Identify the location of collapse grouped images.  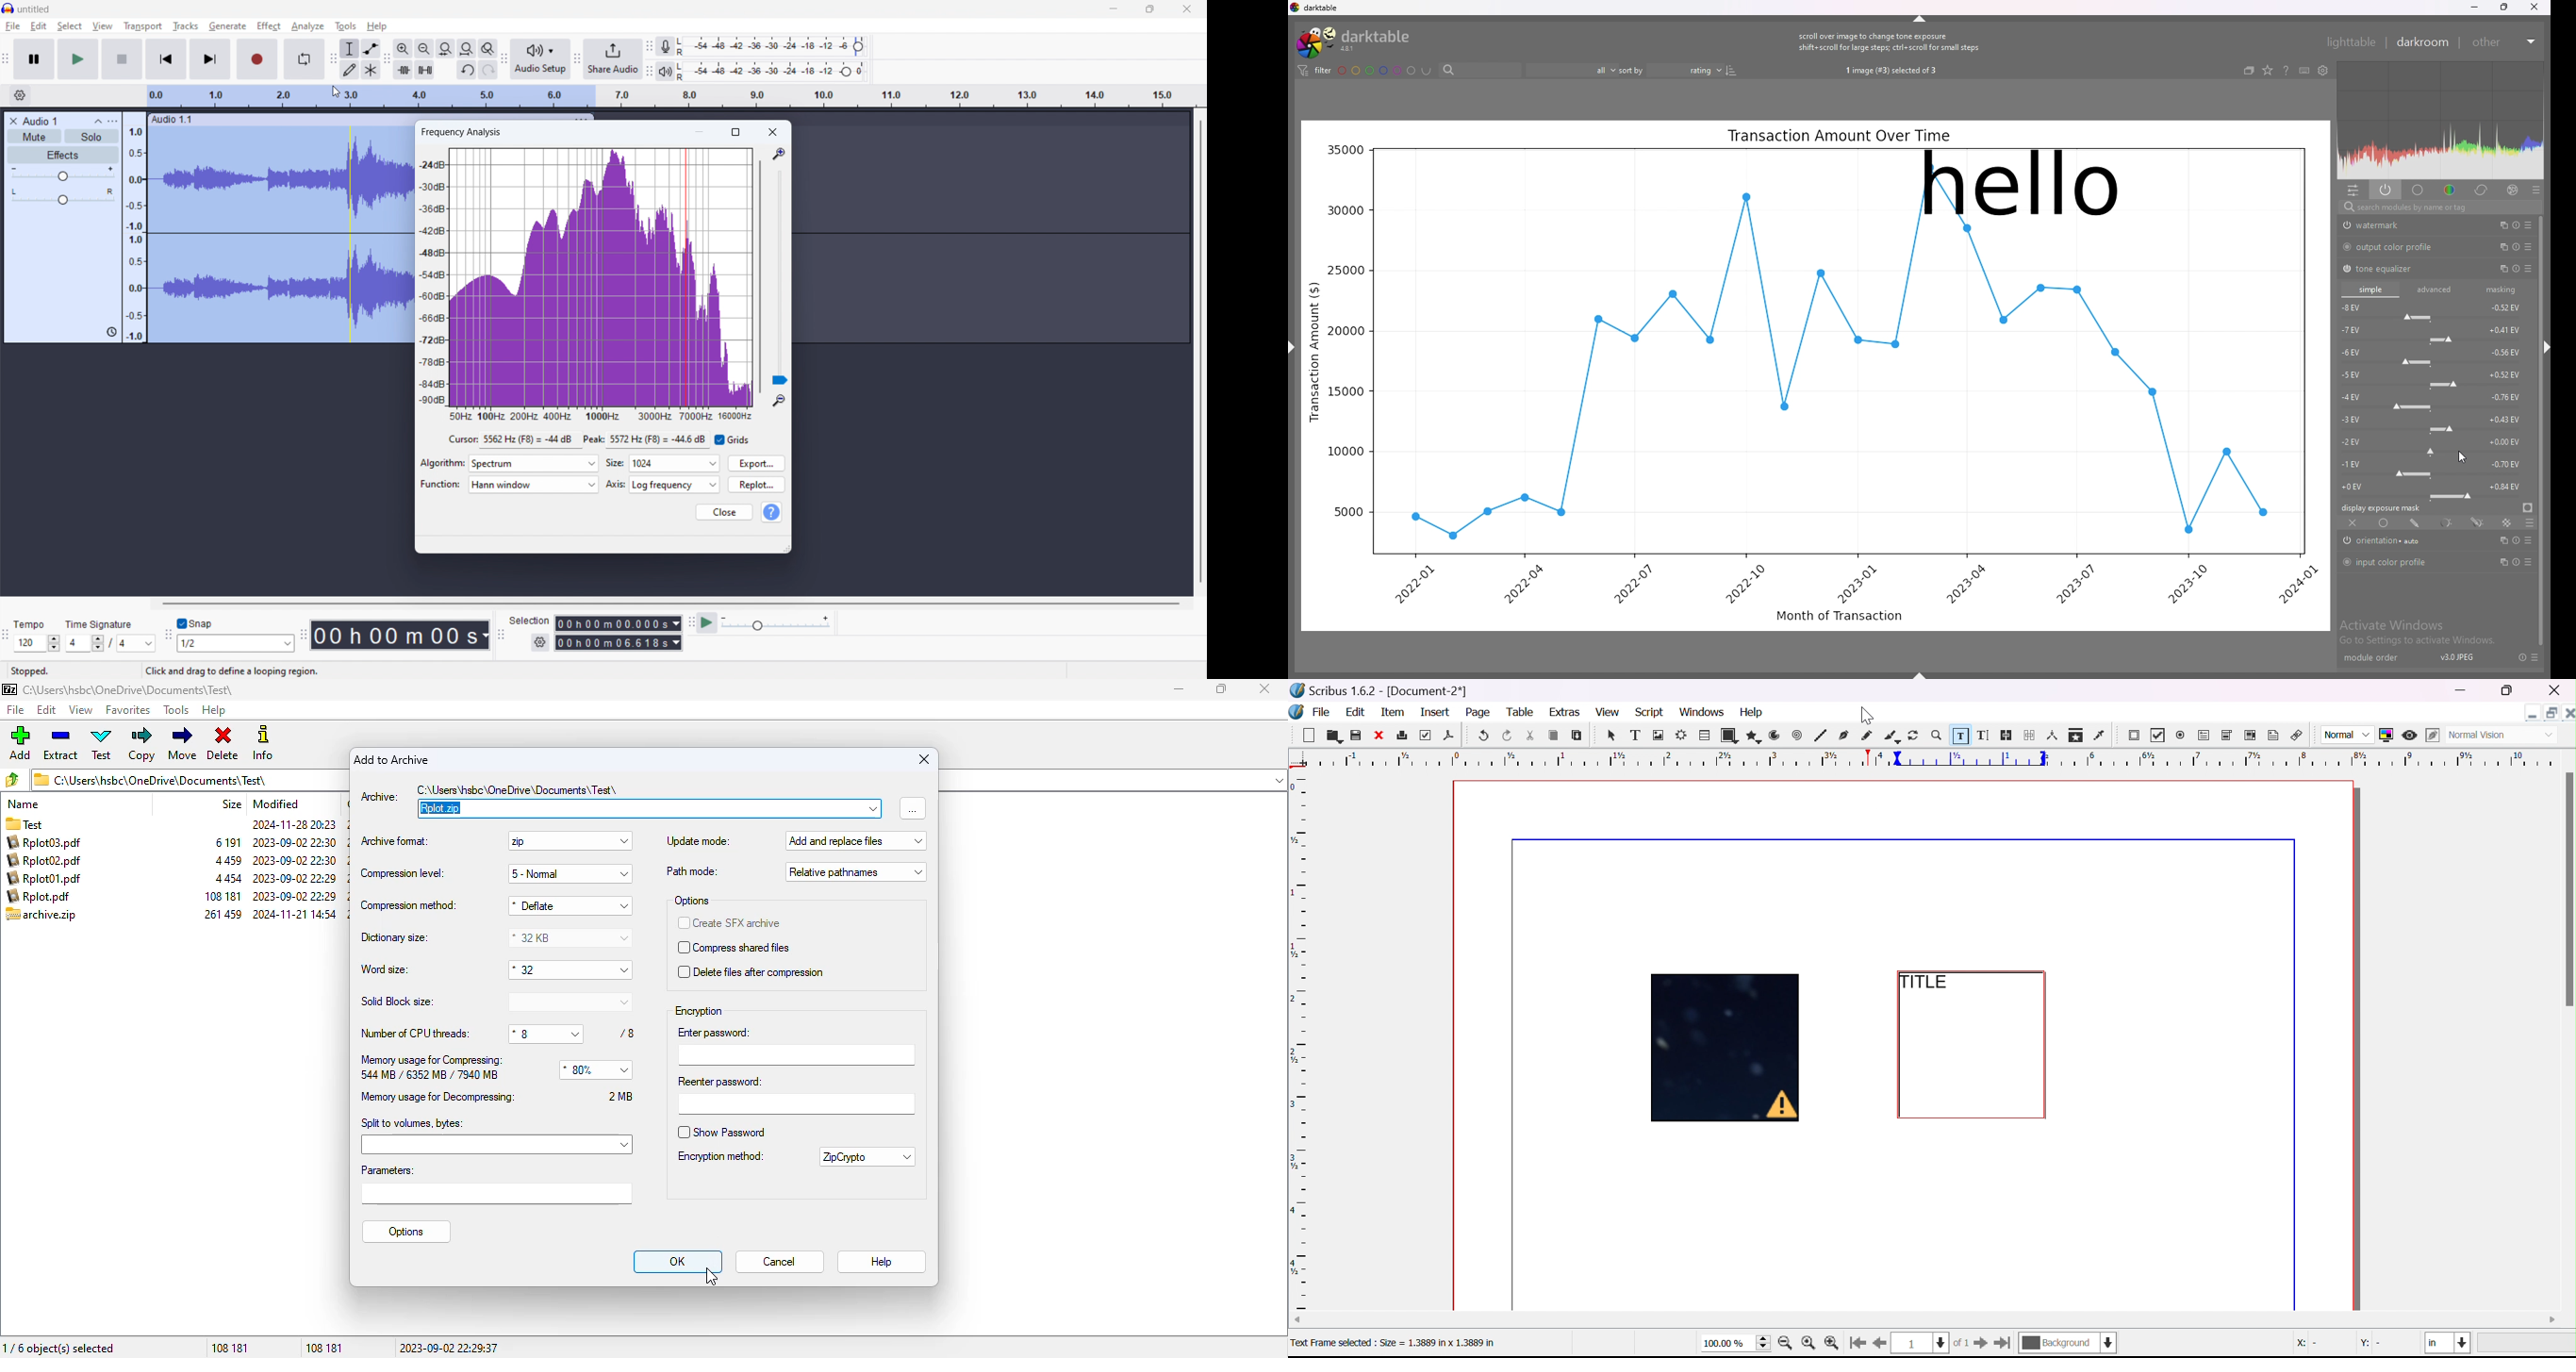
(2249, 70).